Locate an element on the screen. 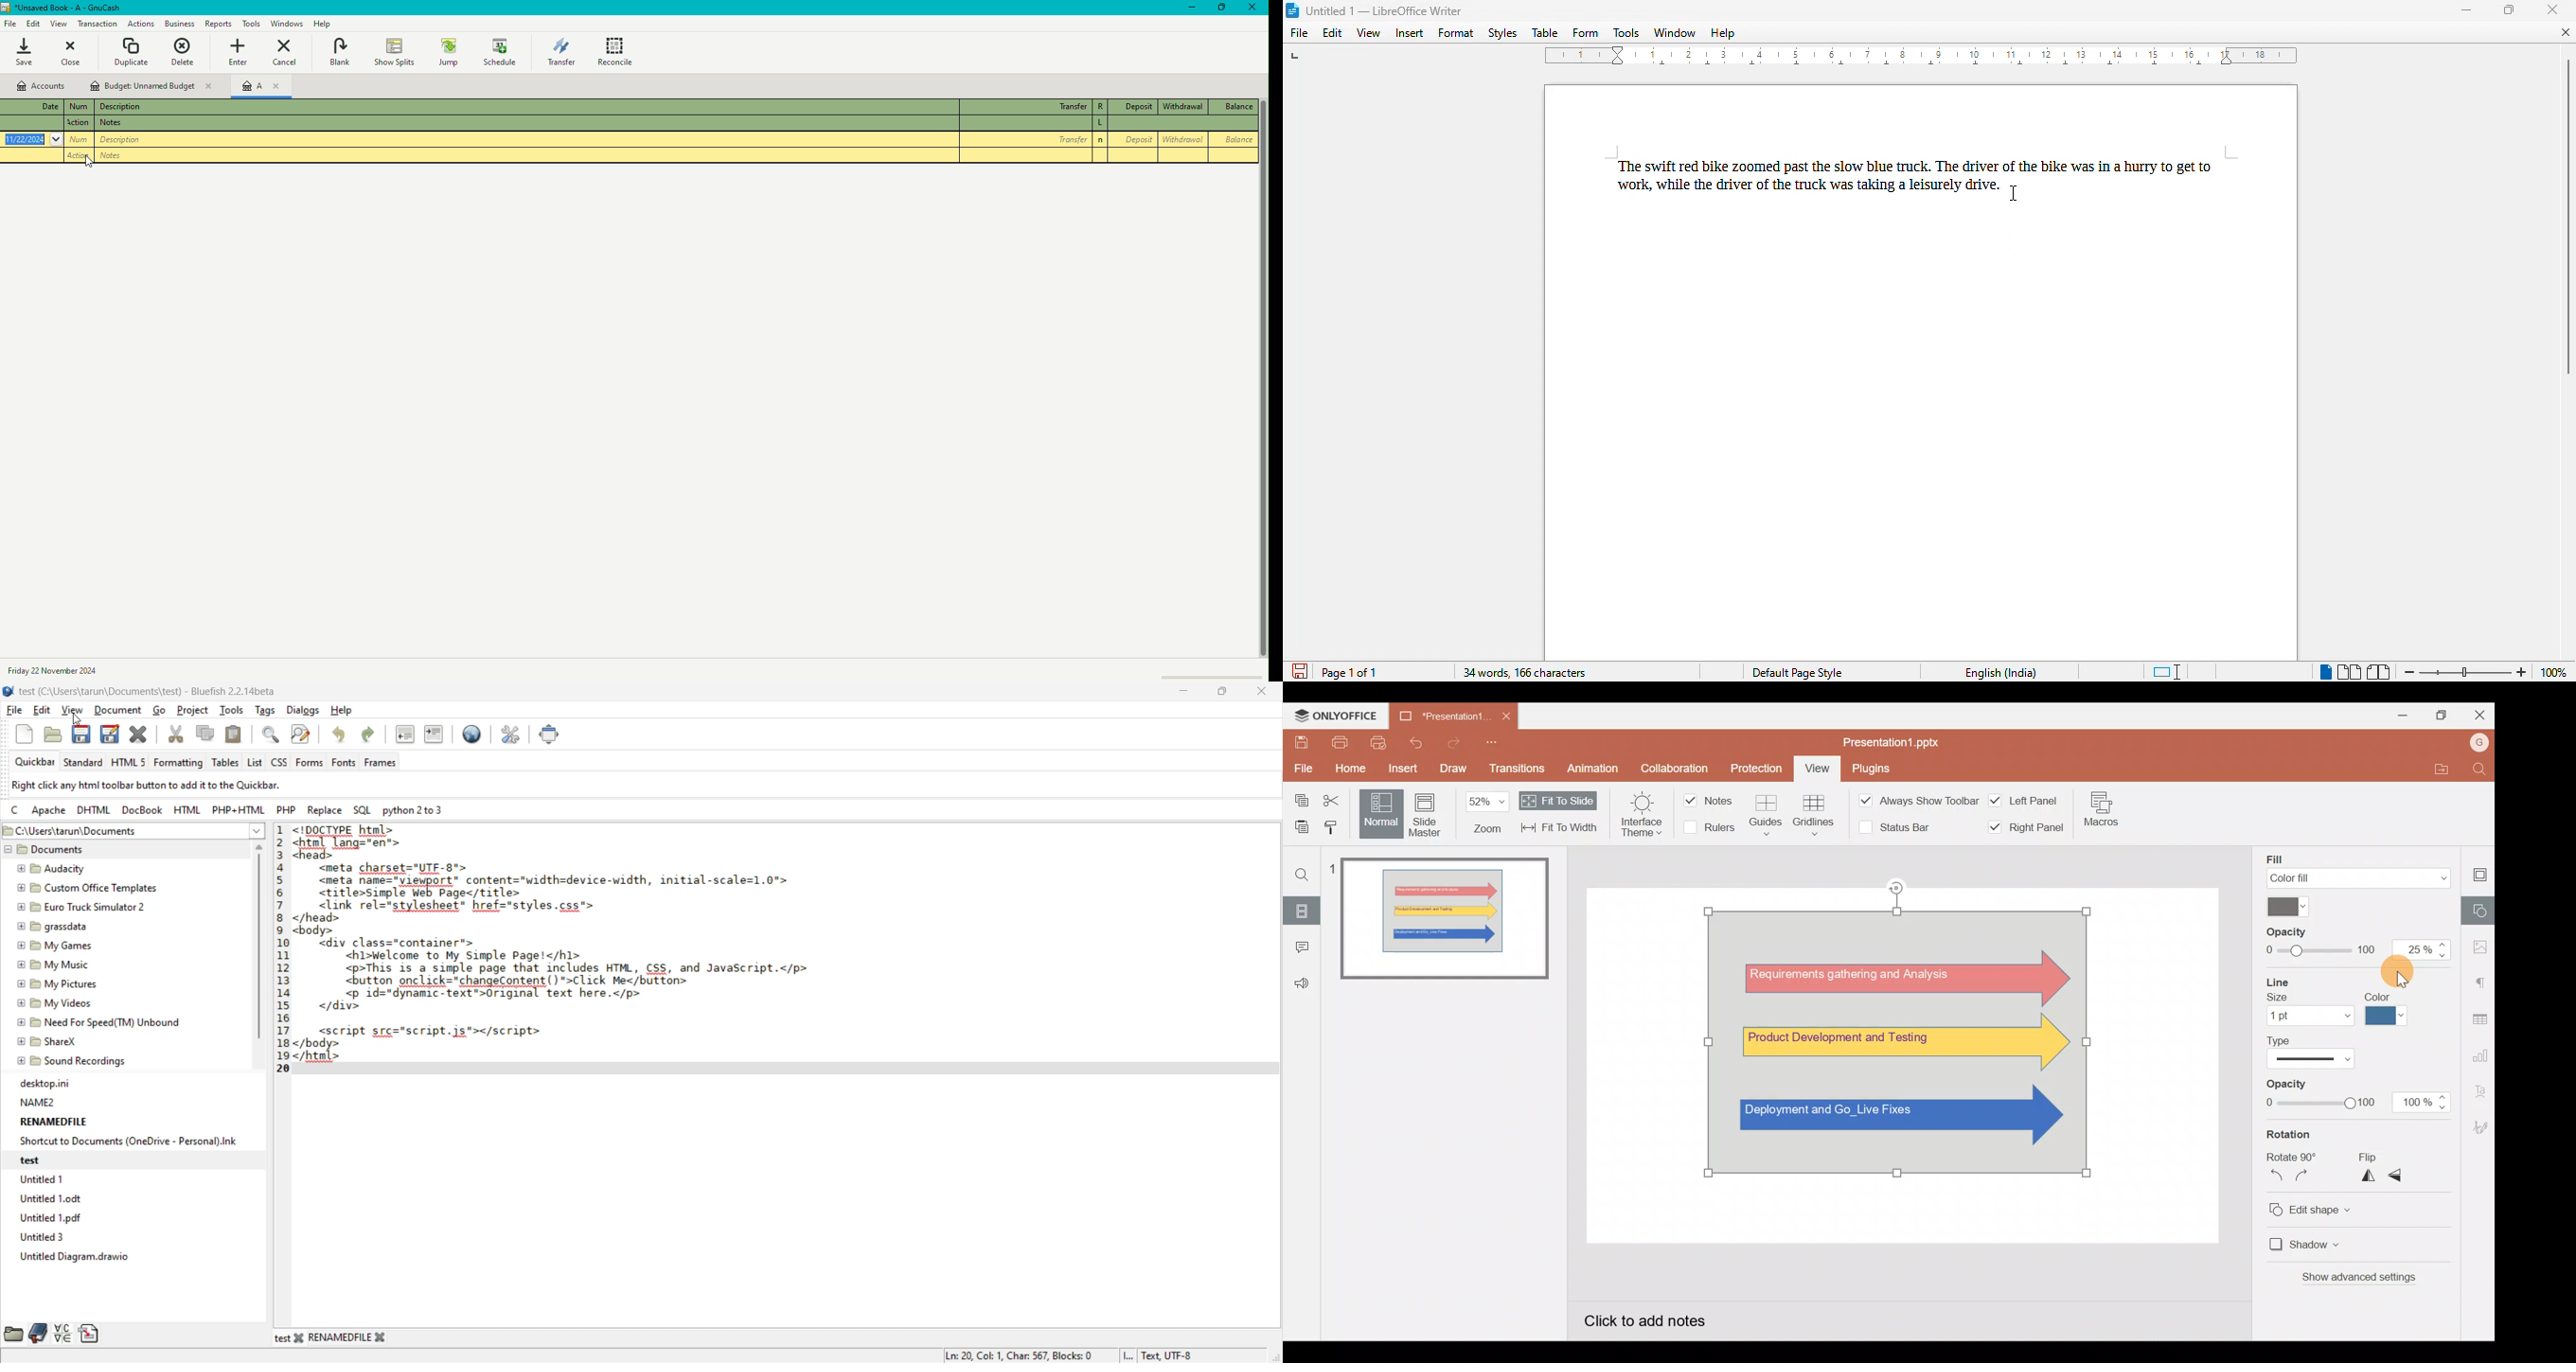 This screenshot has width=2576, height=1372. @ [9 Sound Recordings is located at coordinates (73, 1063).